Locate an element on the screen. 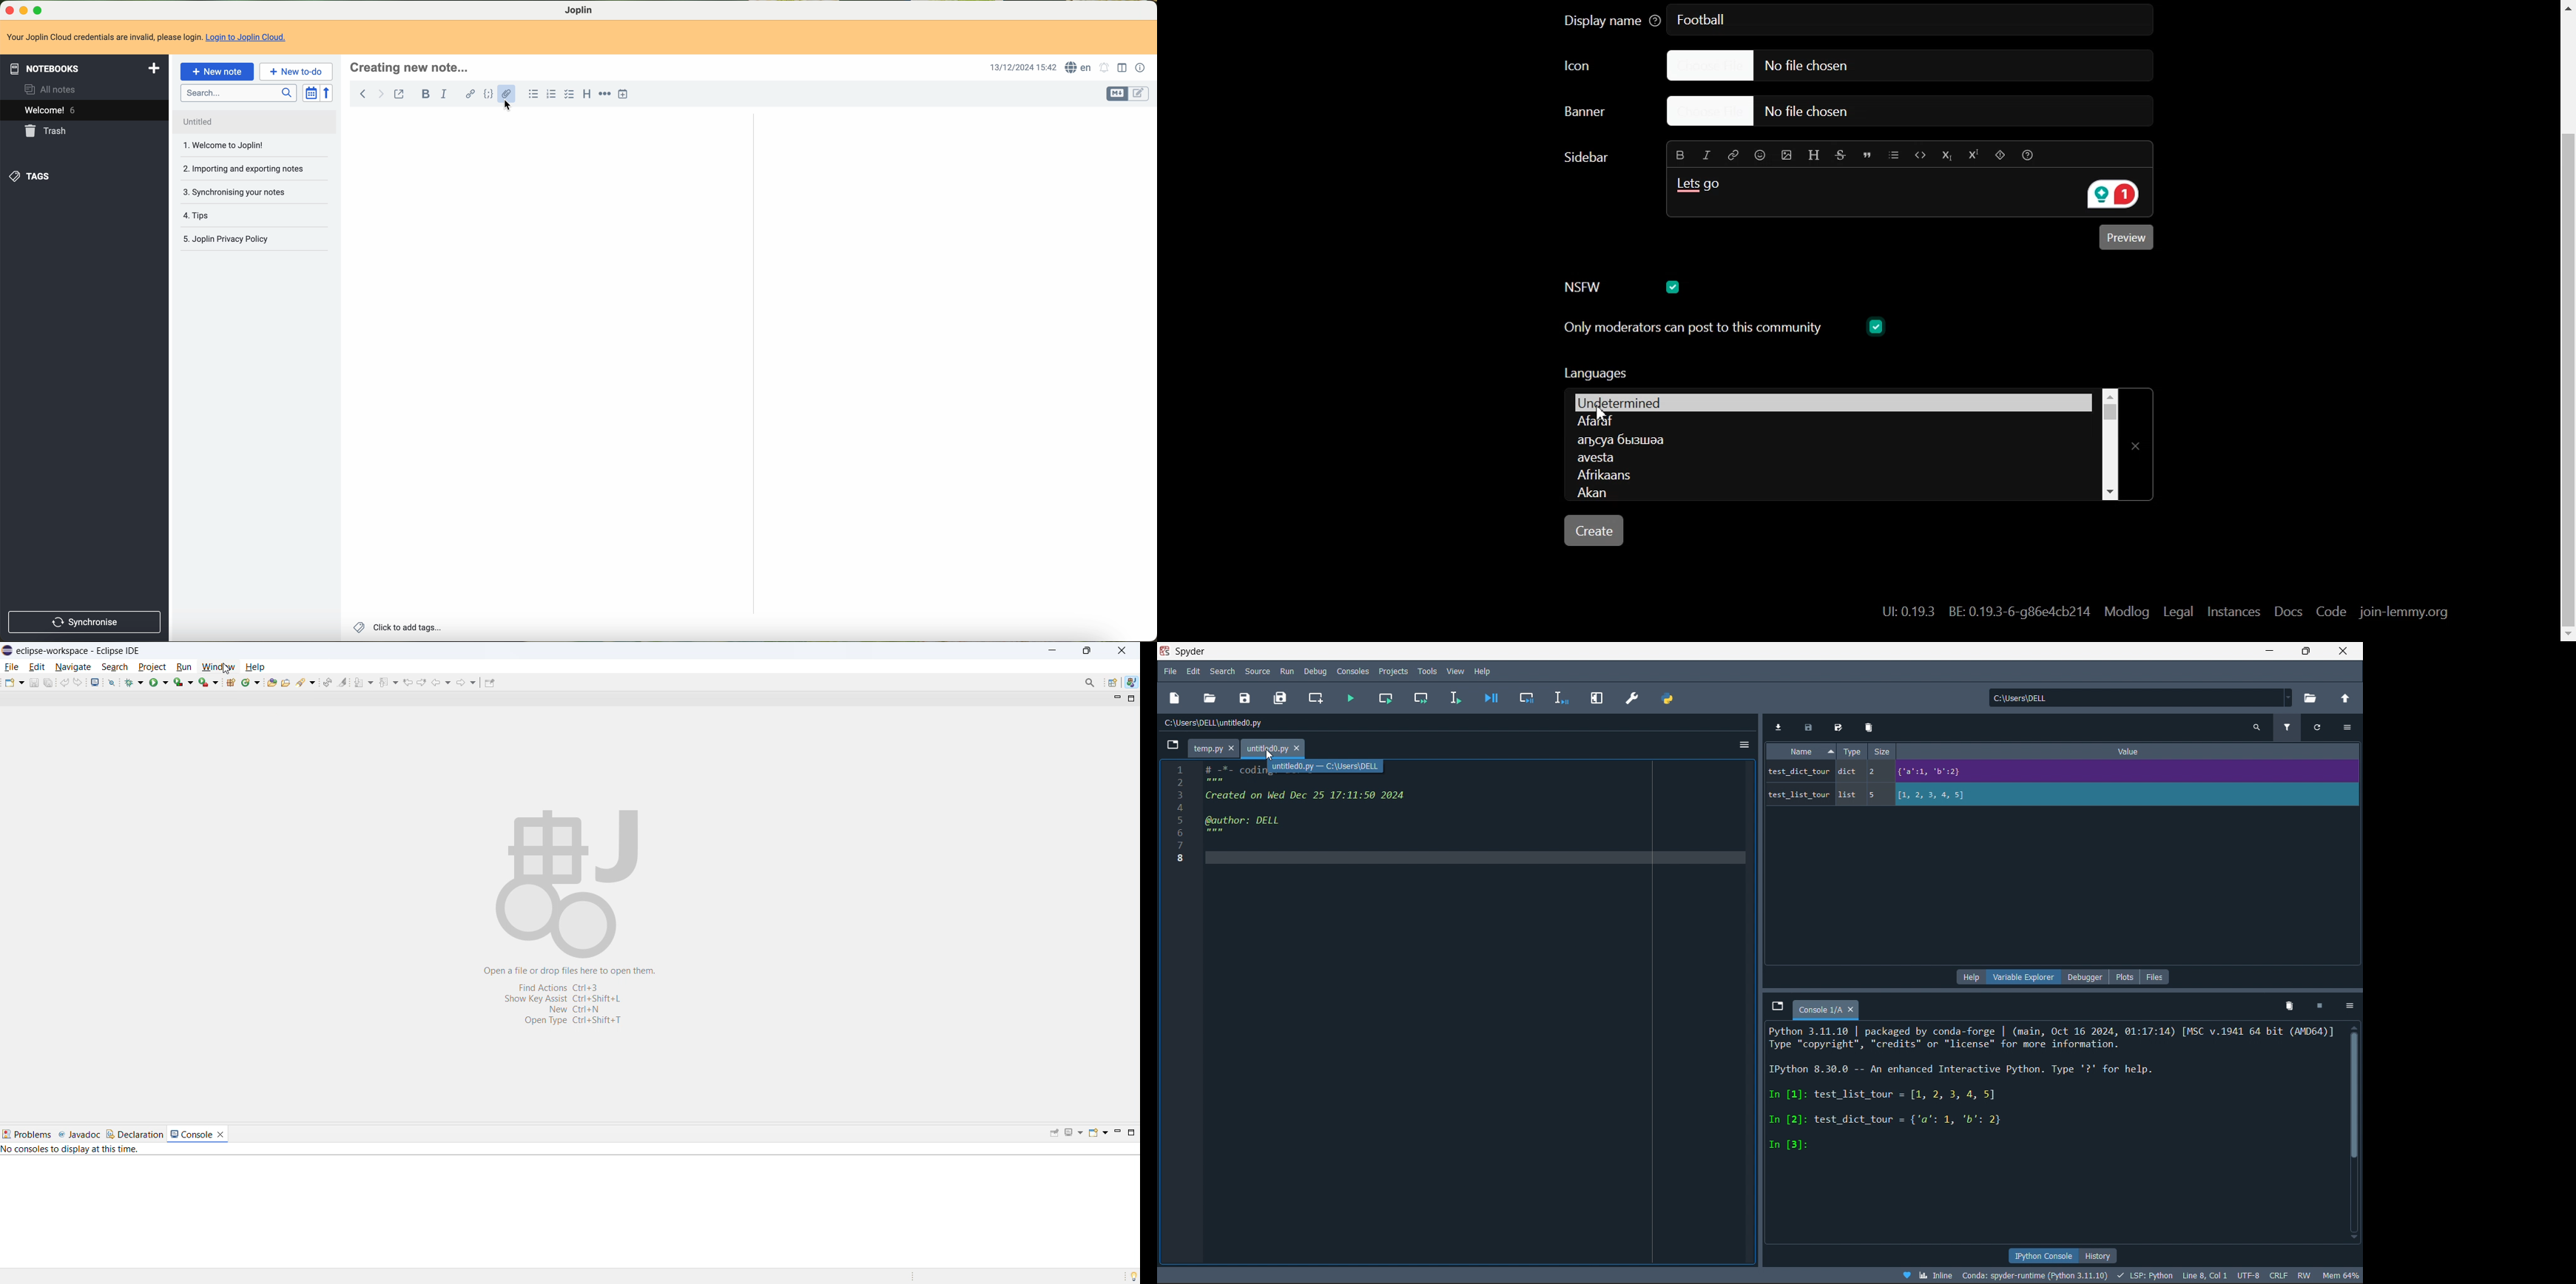  maximize/restore is located at coordinates (2304, 651).